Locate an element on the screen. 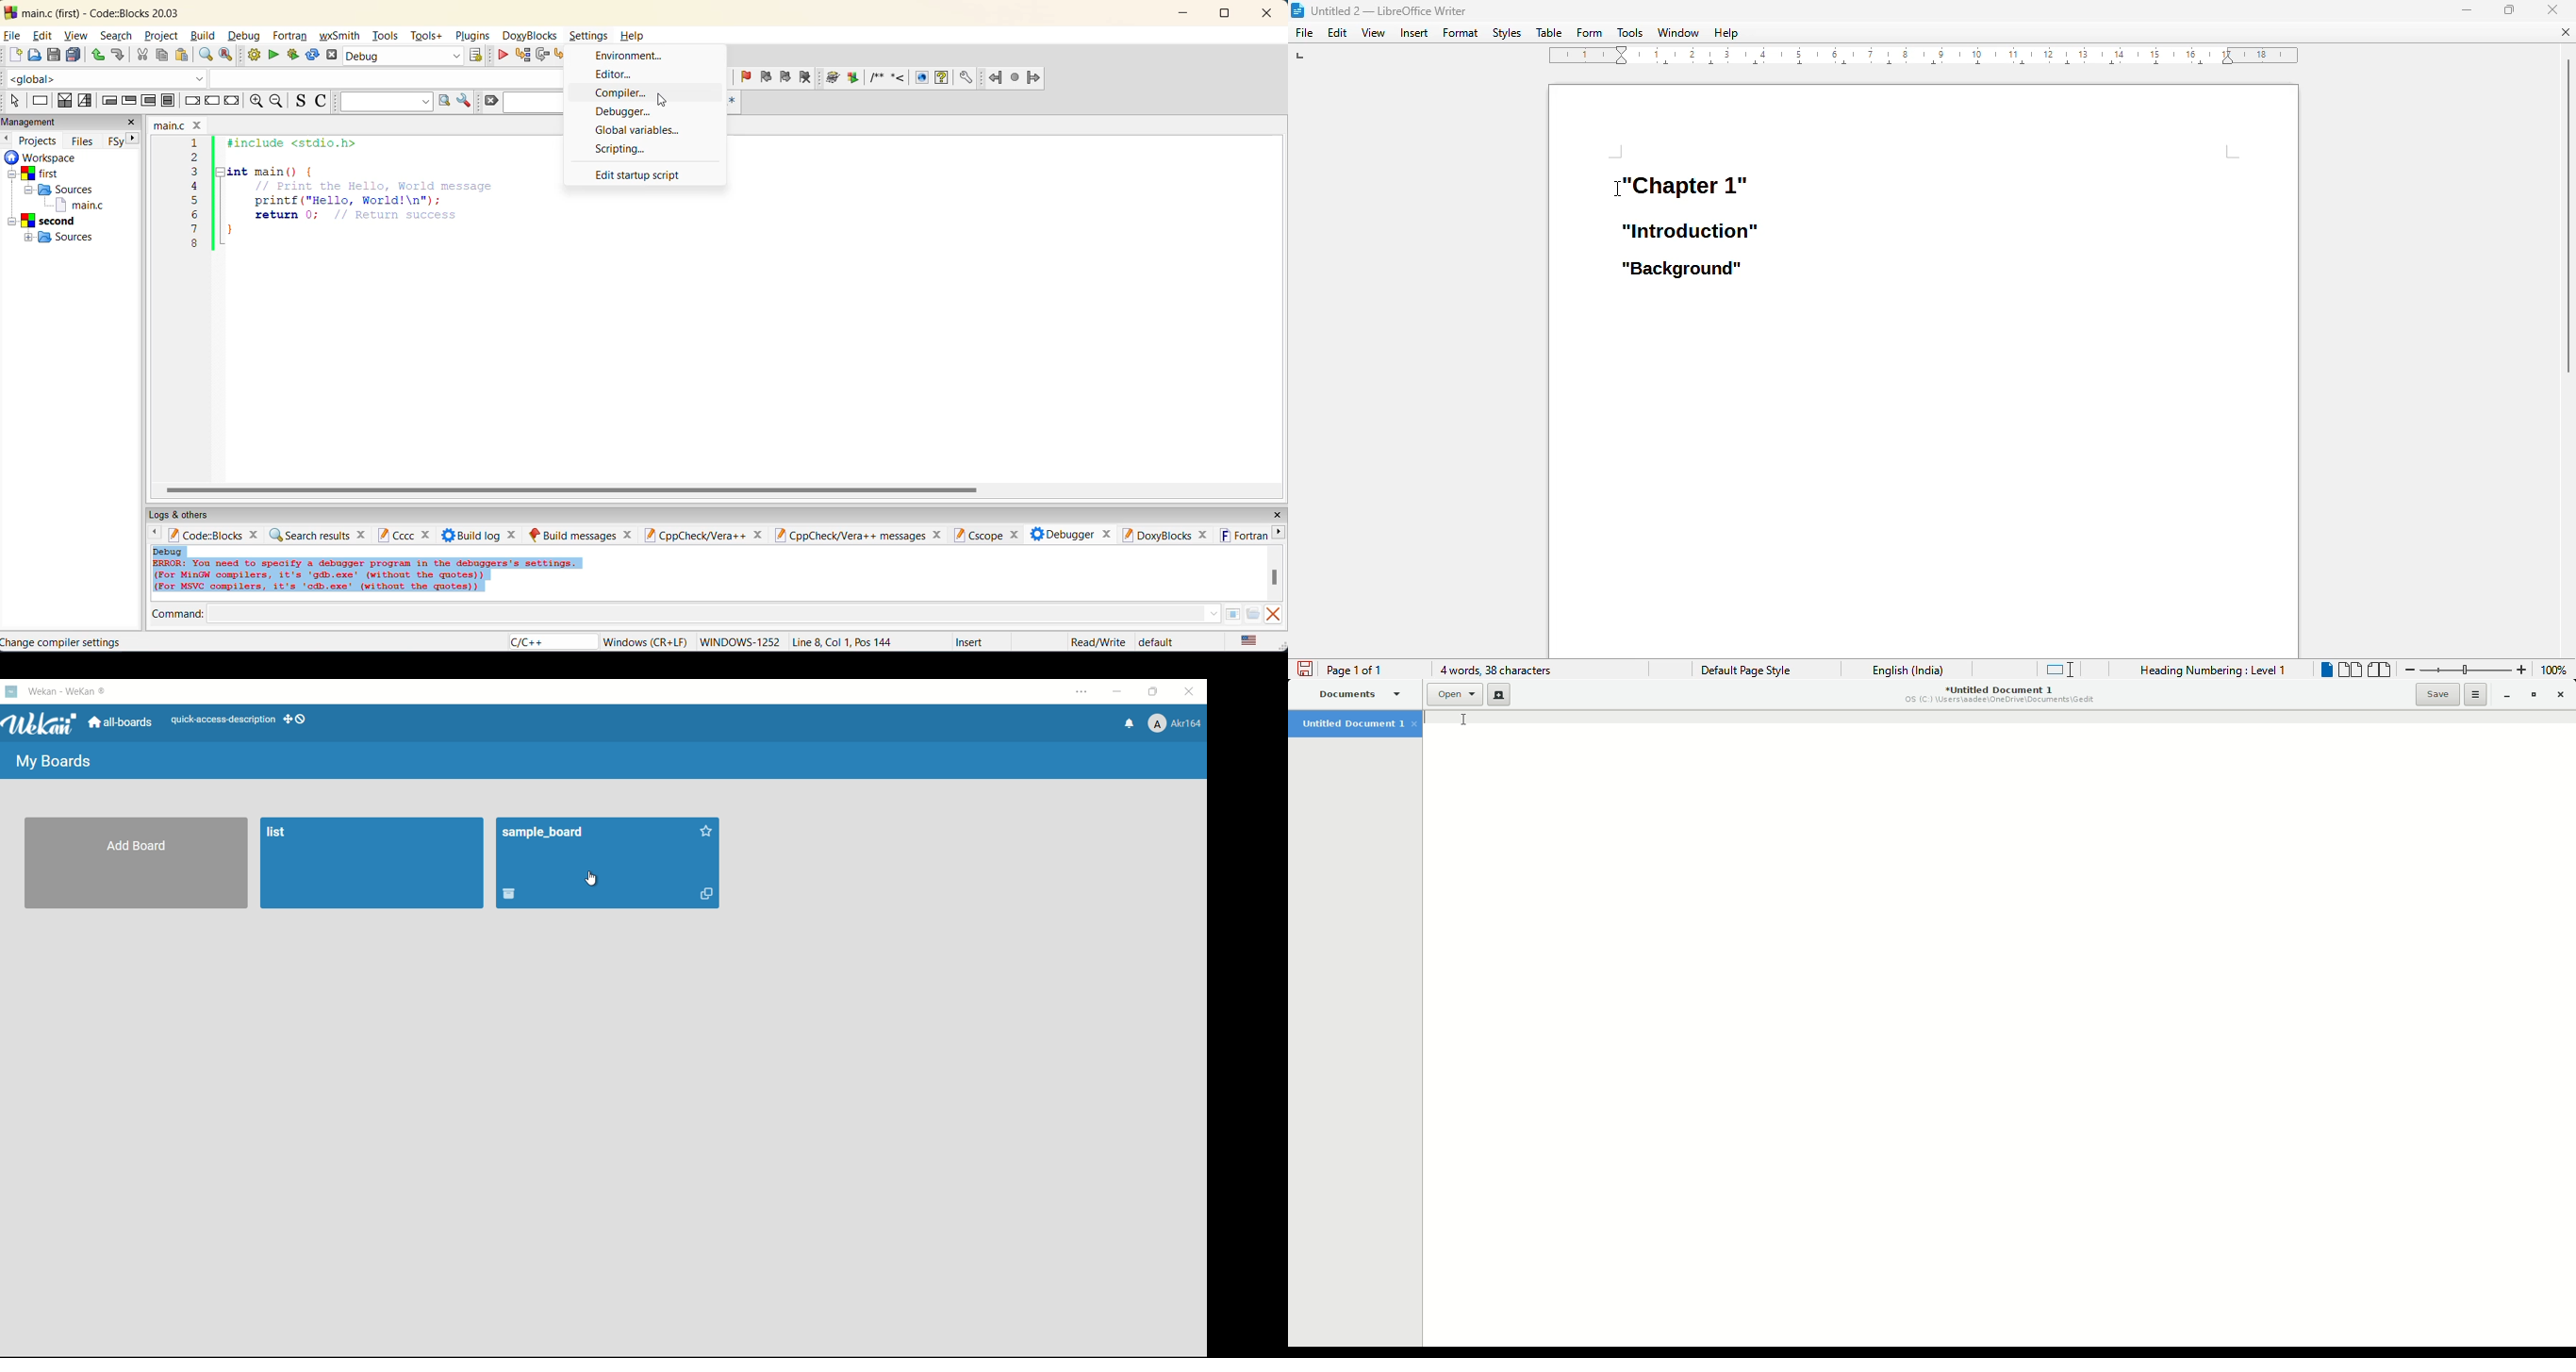  build is located at coordinates (205, 37).